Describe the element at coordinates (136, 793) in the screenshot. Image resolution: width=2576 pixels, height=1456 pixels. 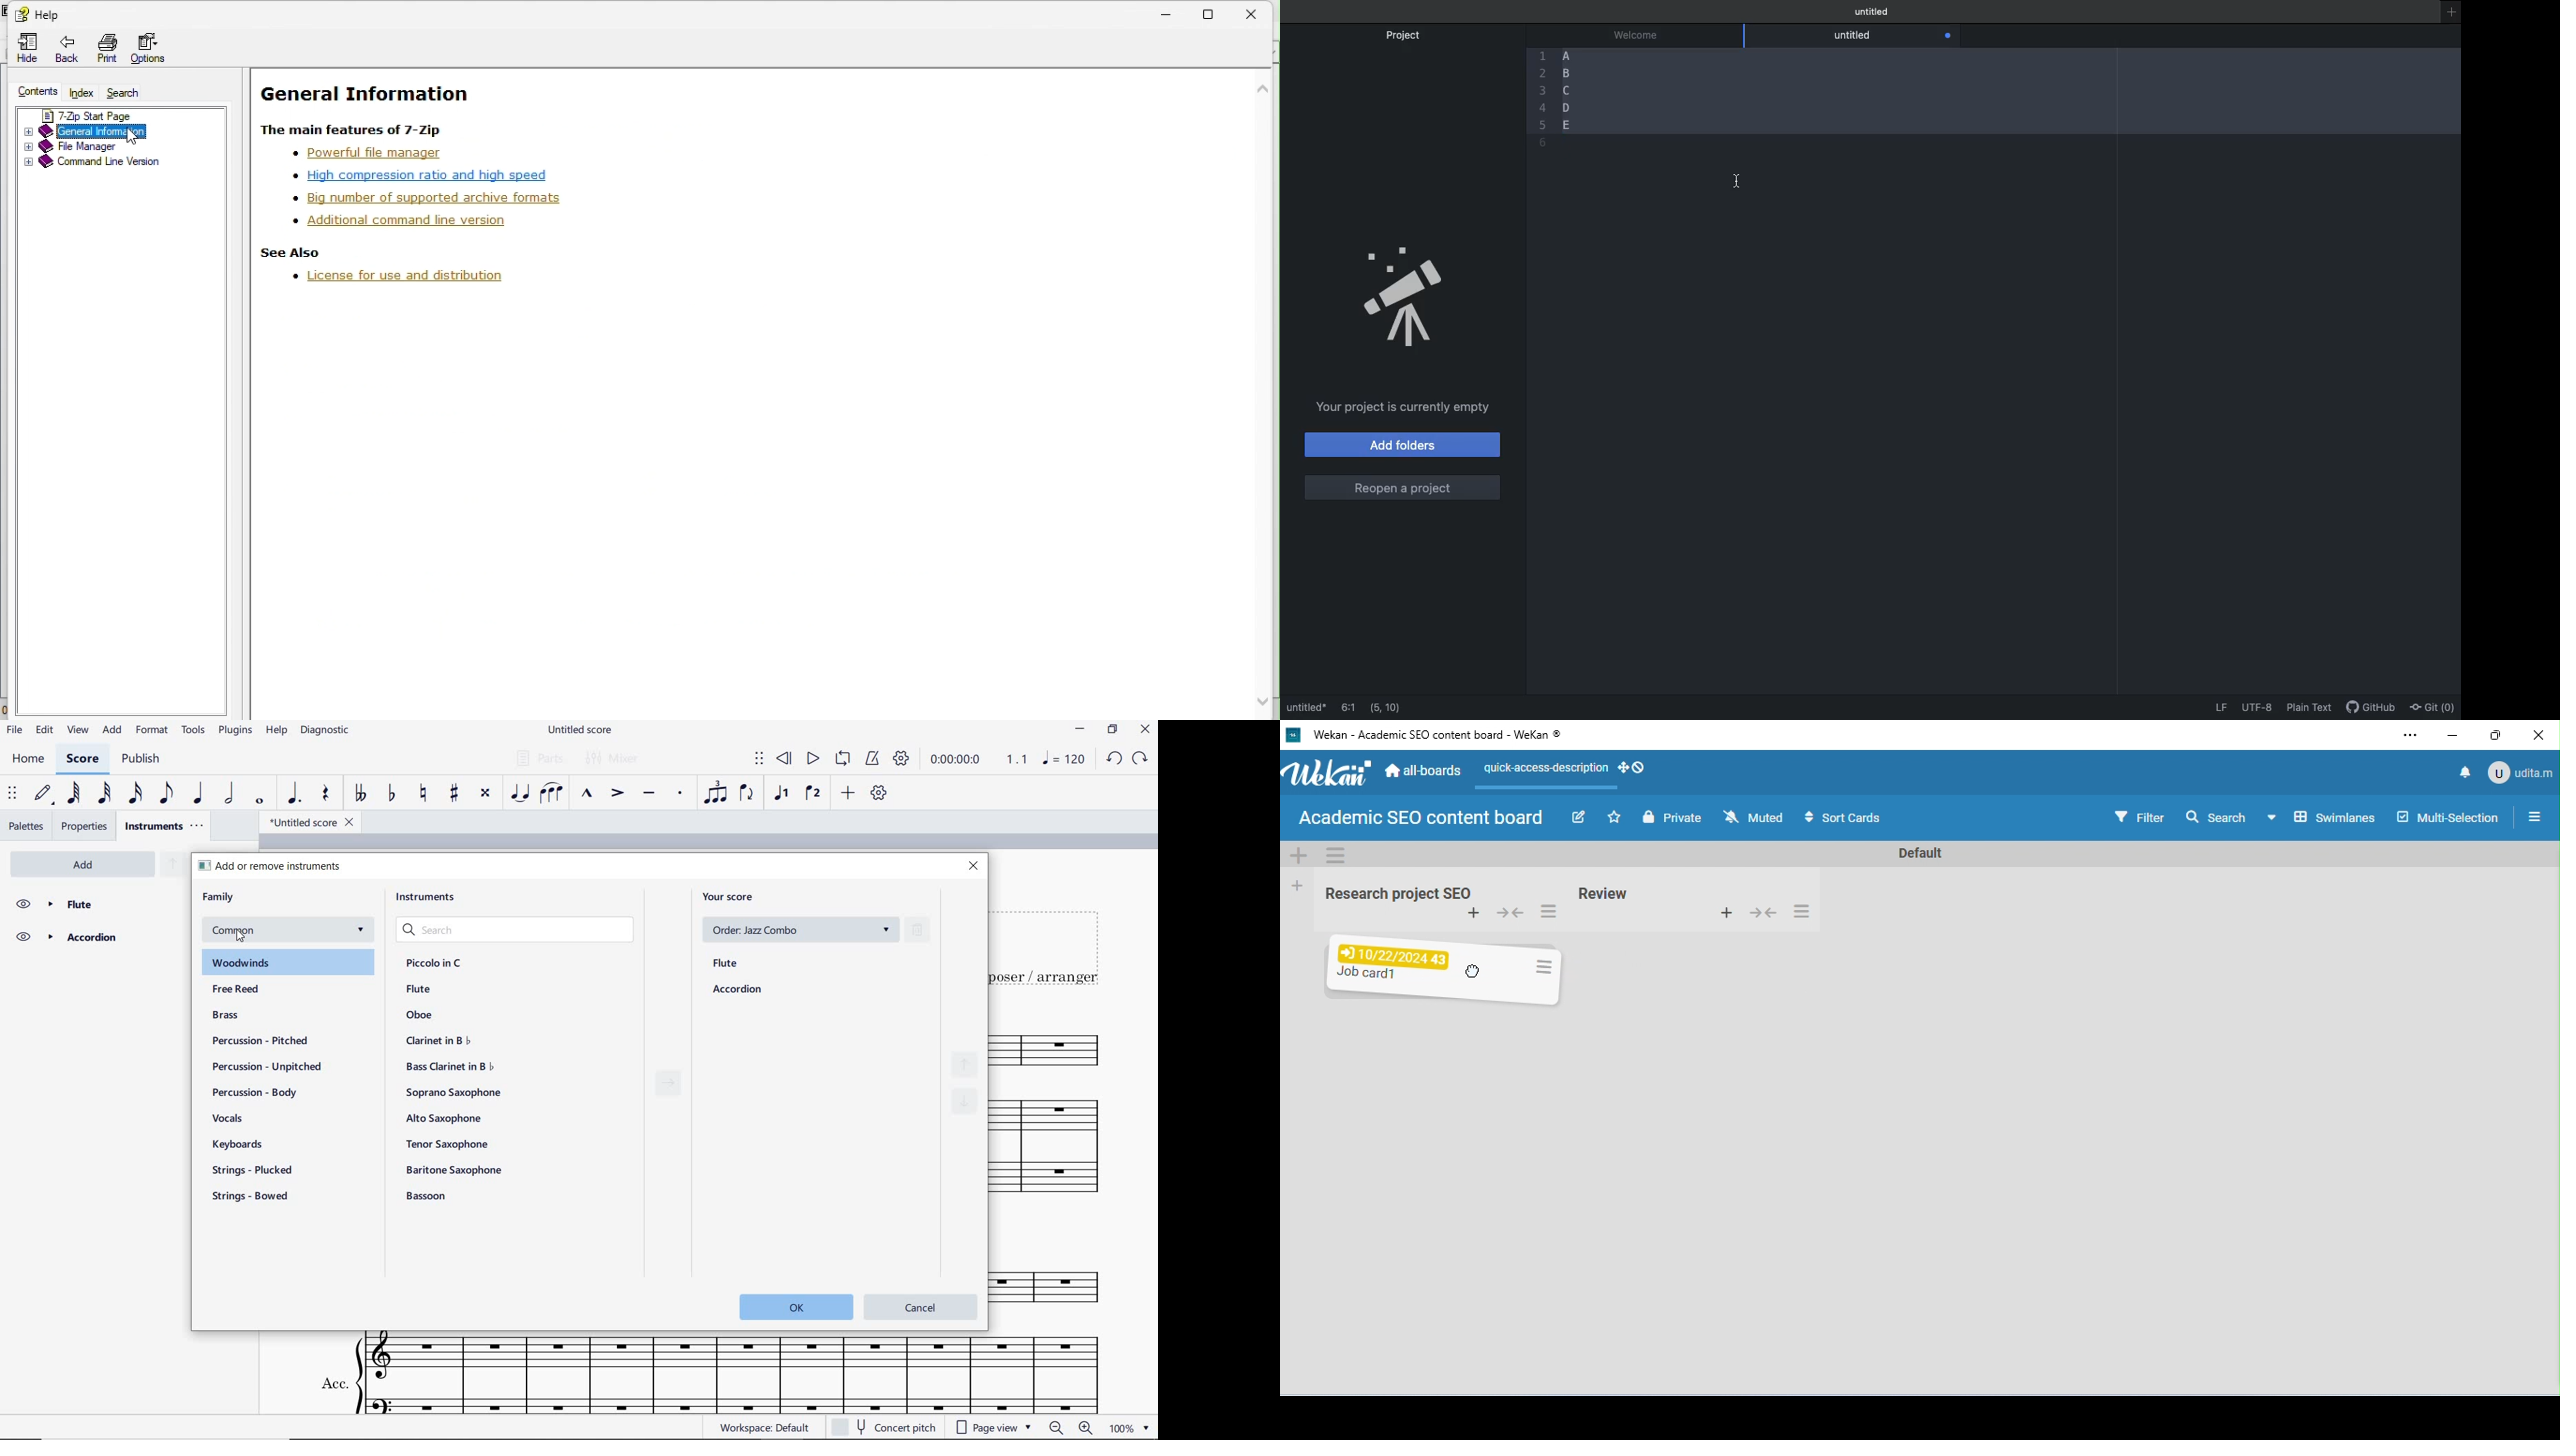
I see `16th note` at that location.